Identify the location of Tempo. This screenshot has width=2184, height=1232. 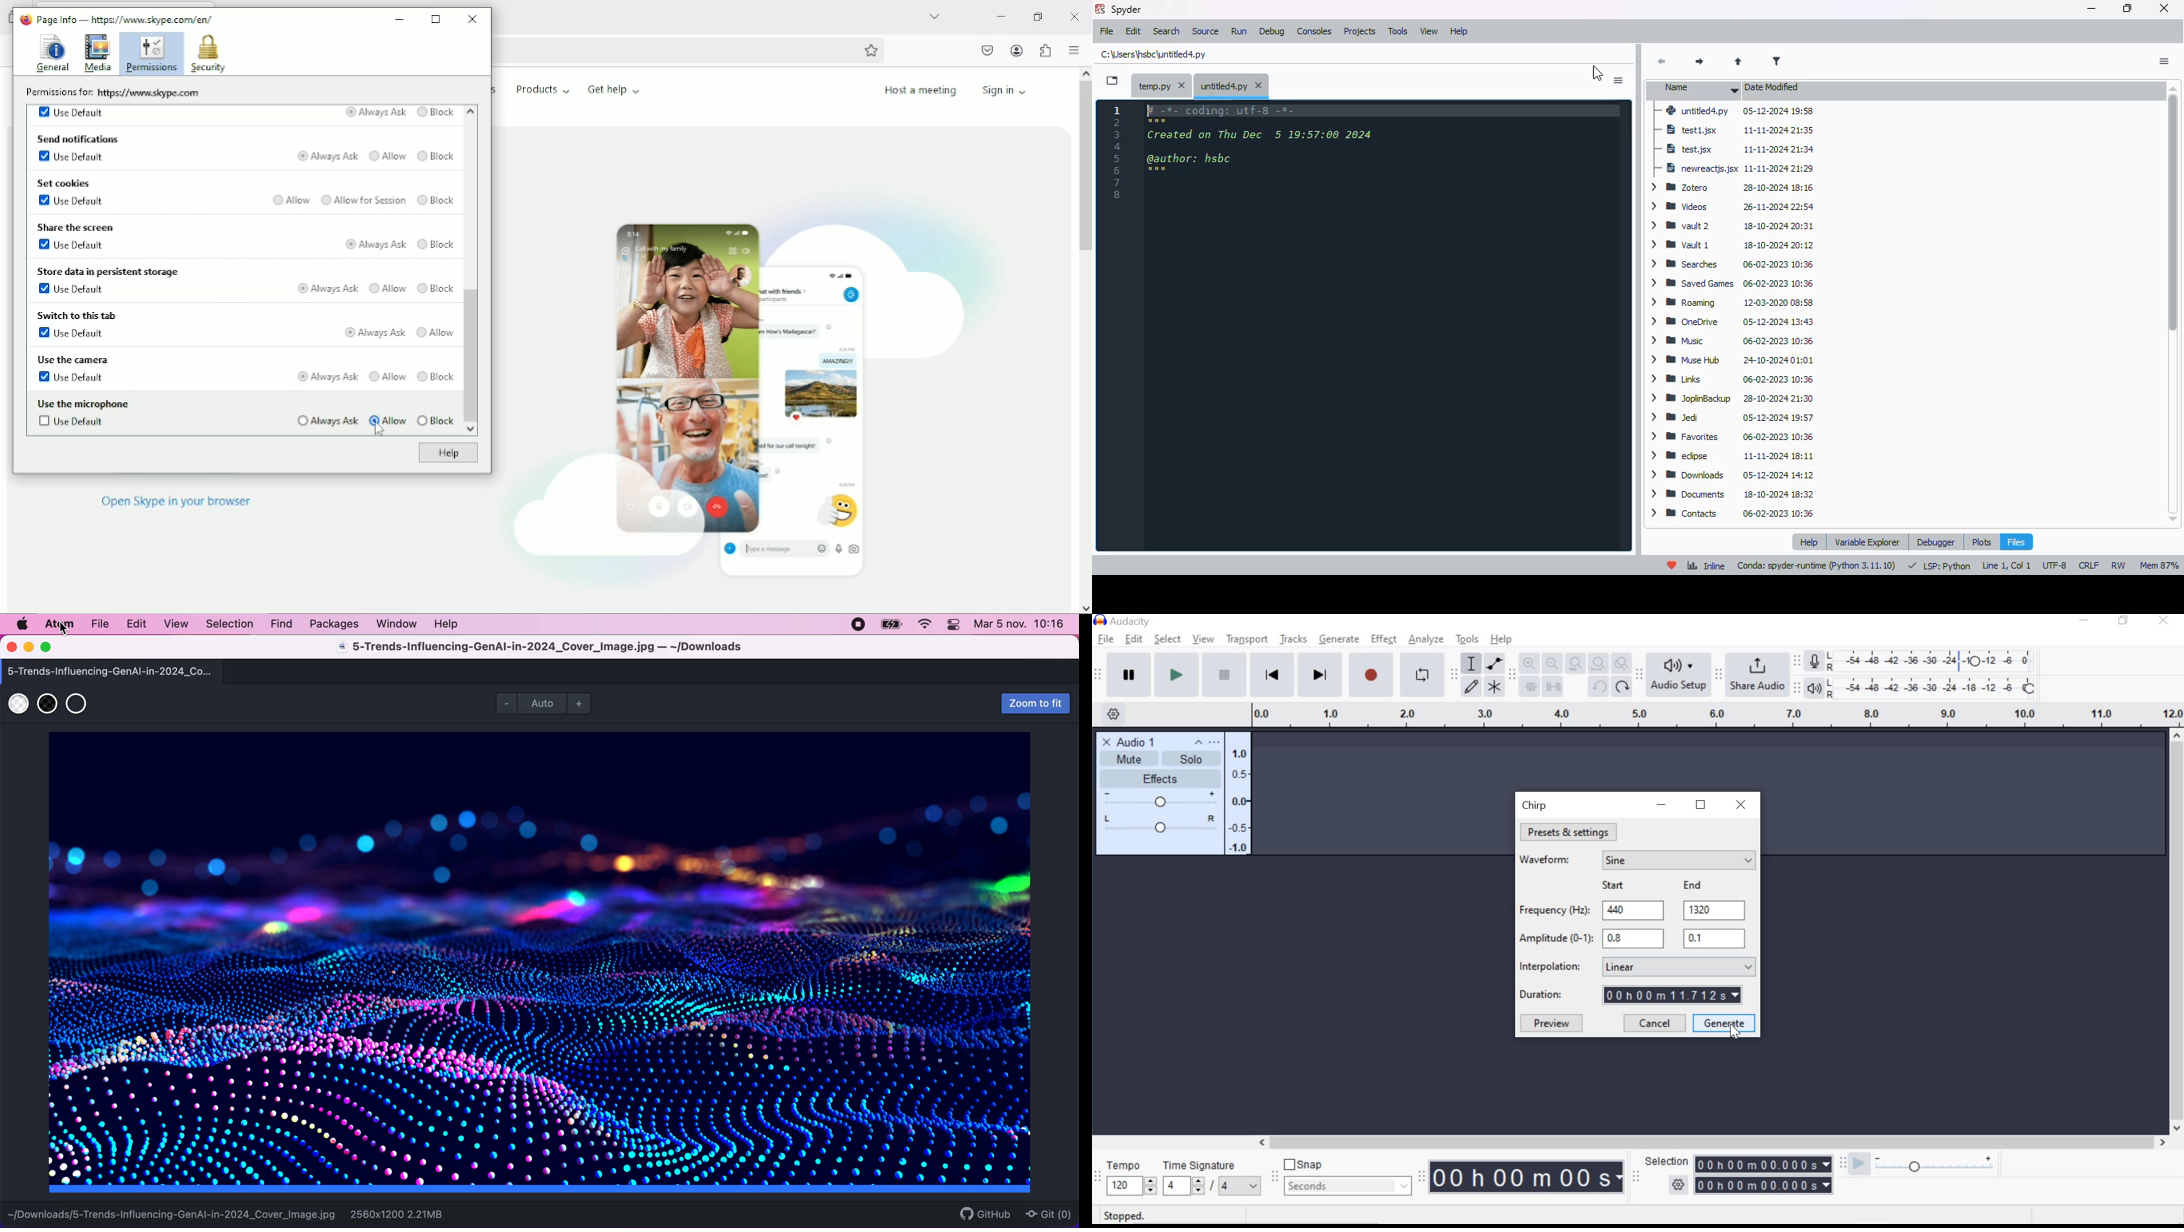
(1131, 1177).